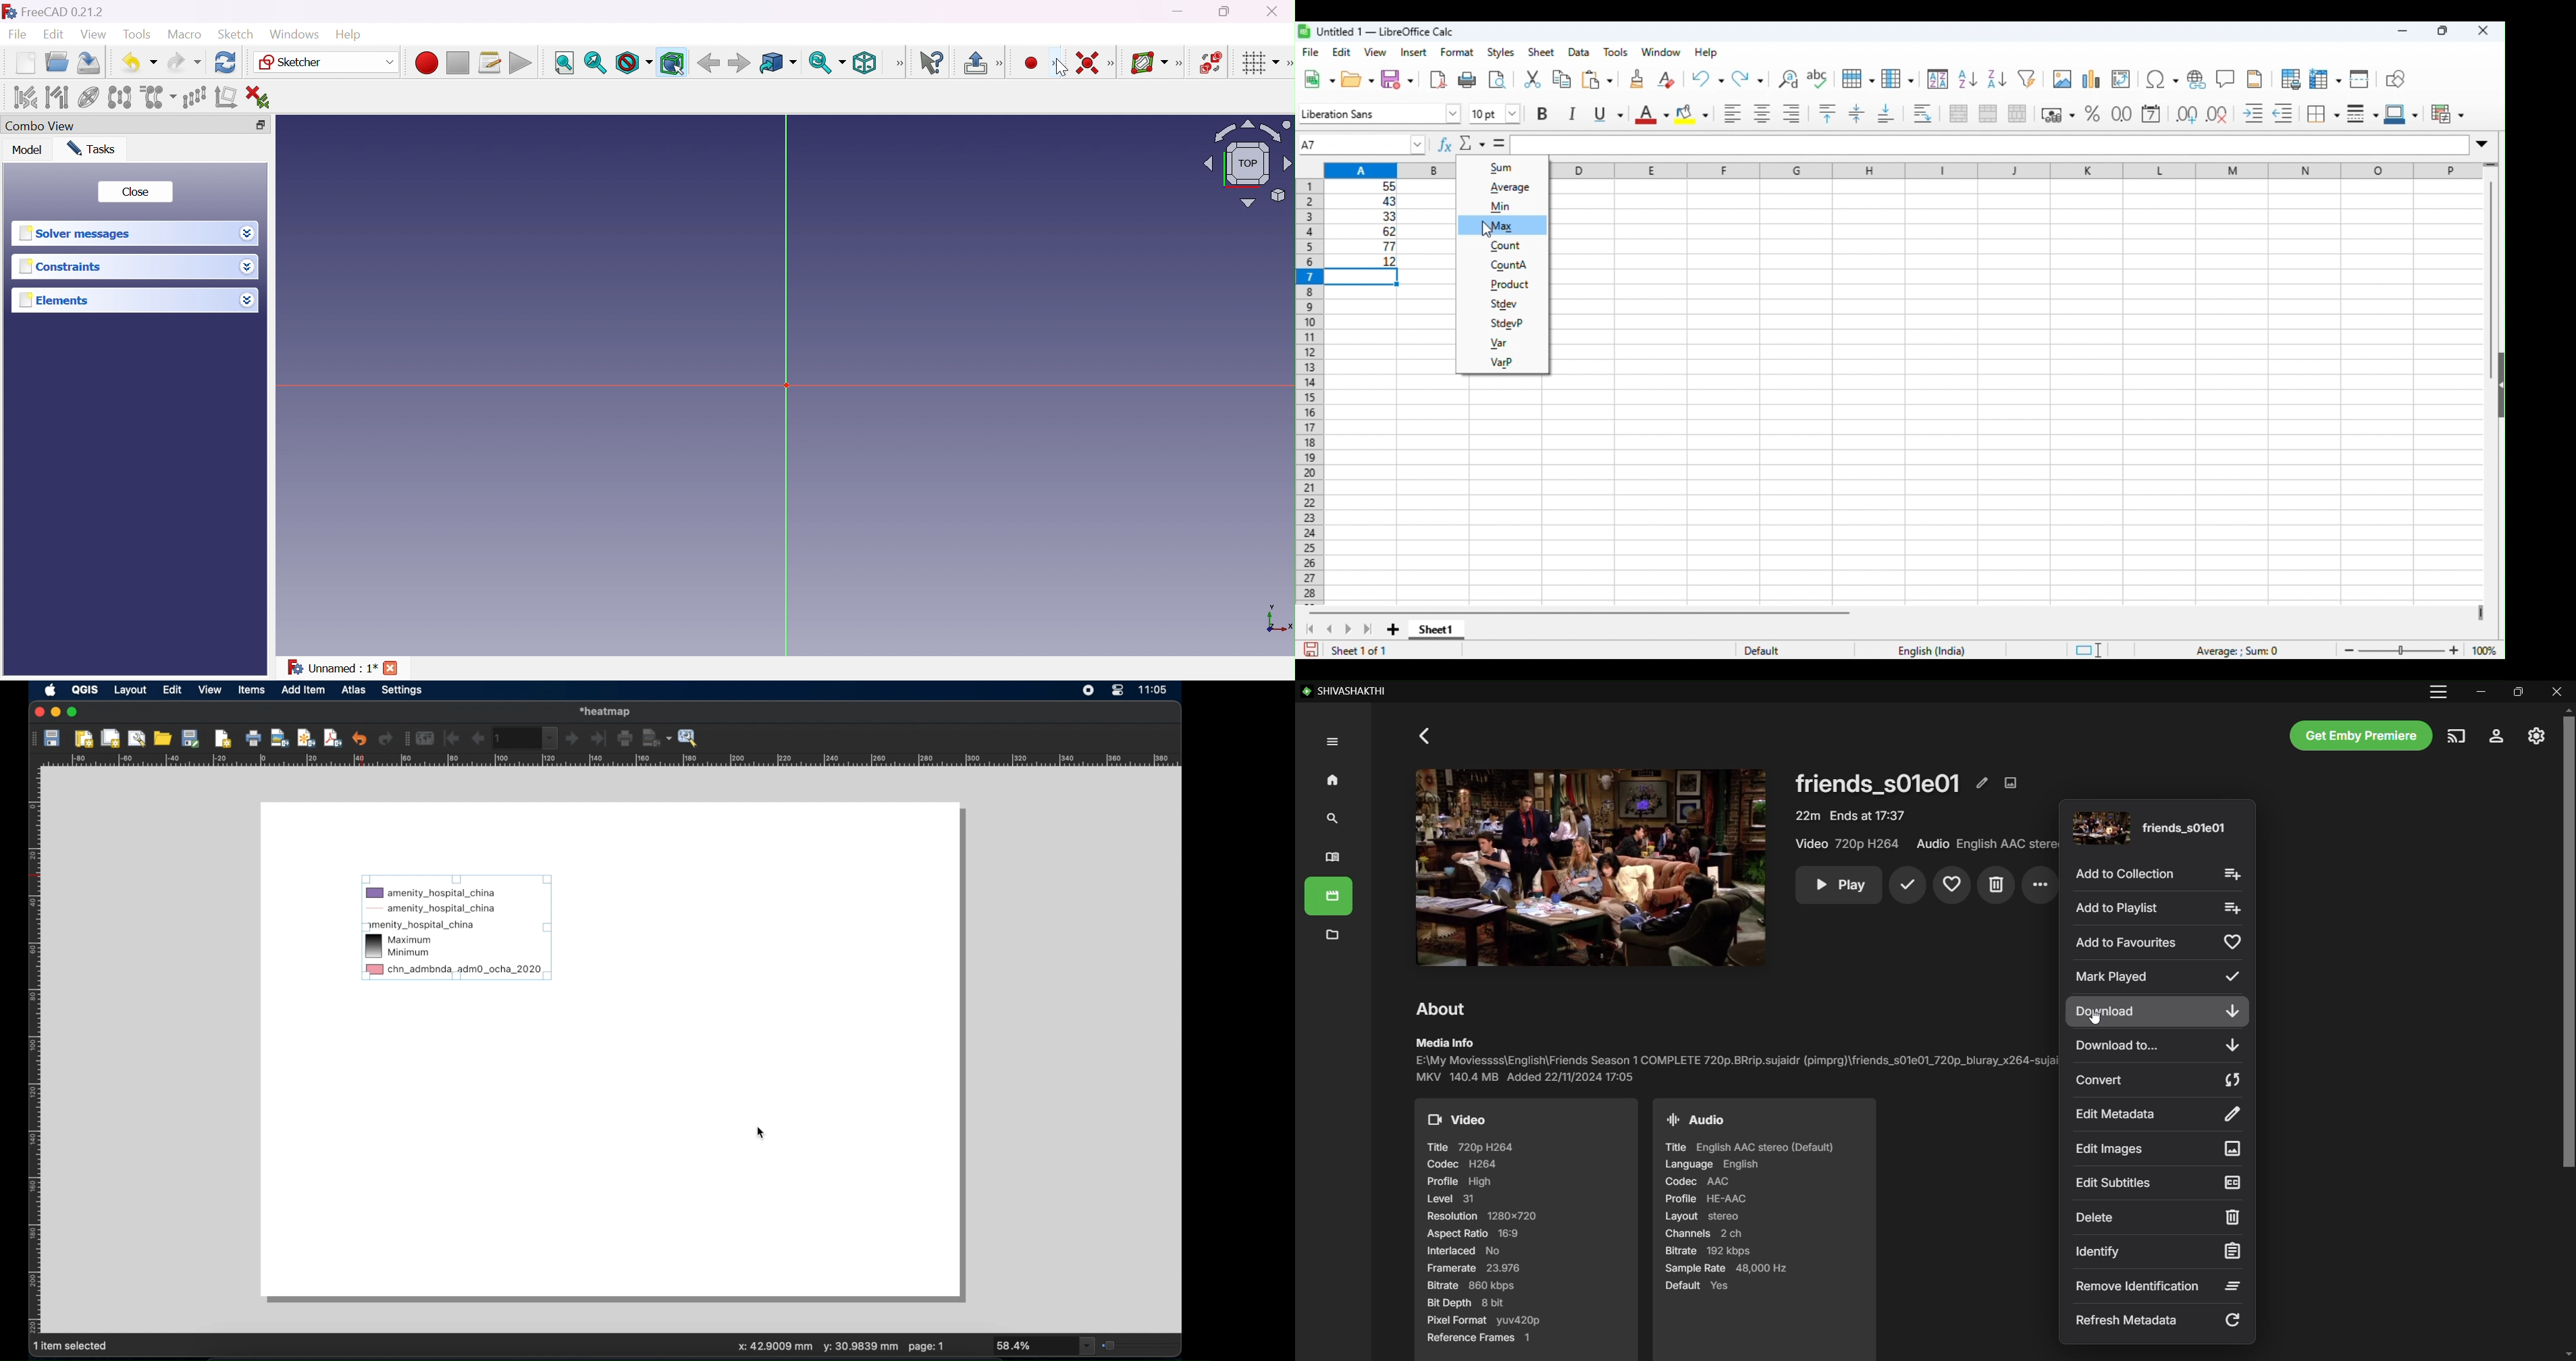 The image size is (2576, 1372). Describe the element at coordinates (2518, 691) in the screenshot. I see `Restore Down` at that location.